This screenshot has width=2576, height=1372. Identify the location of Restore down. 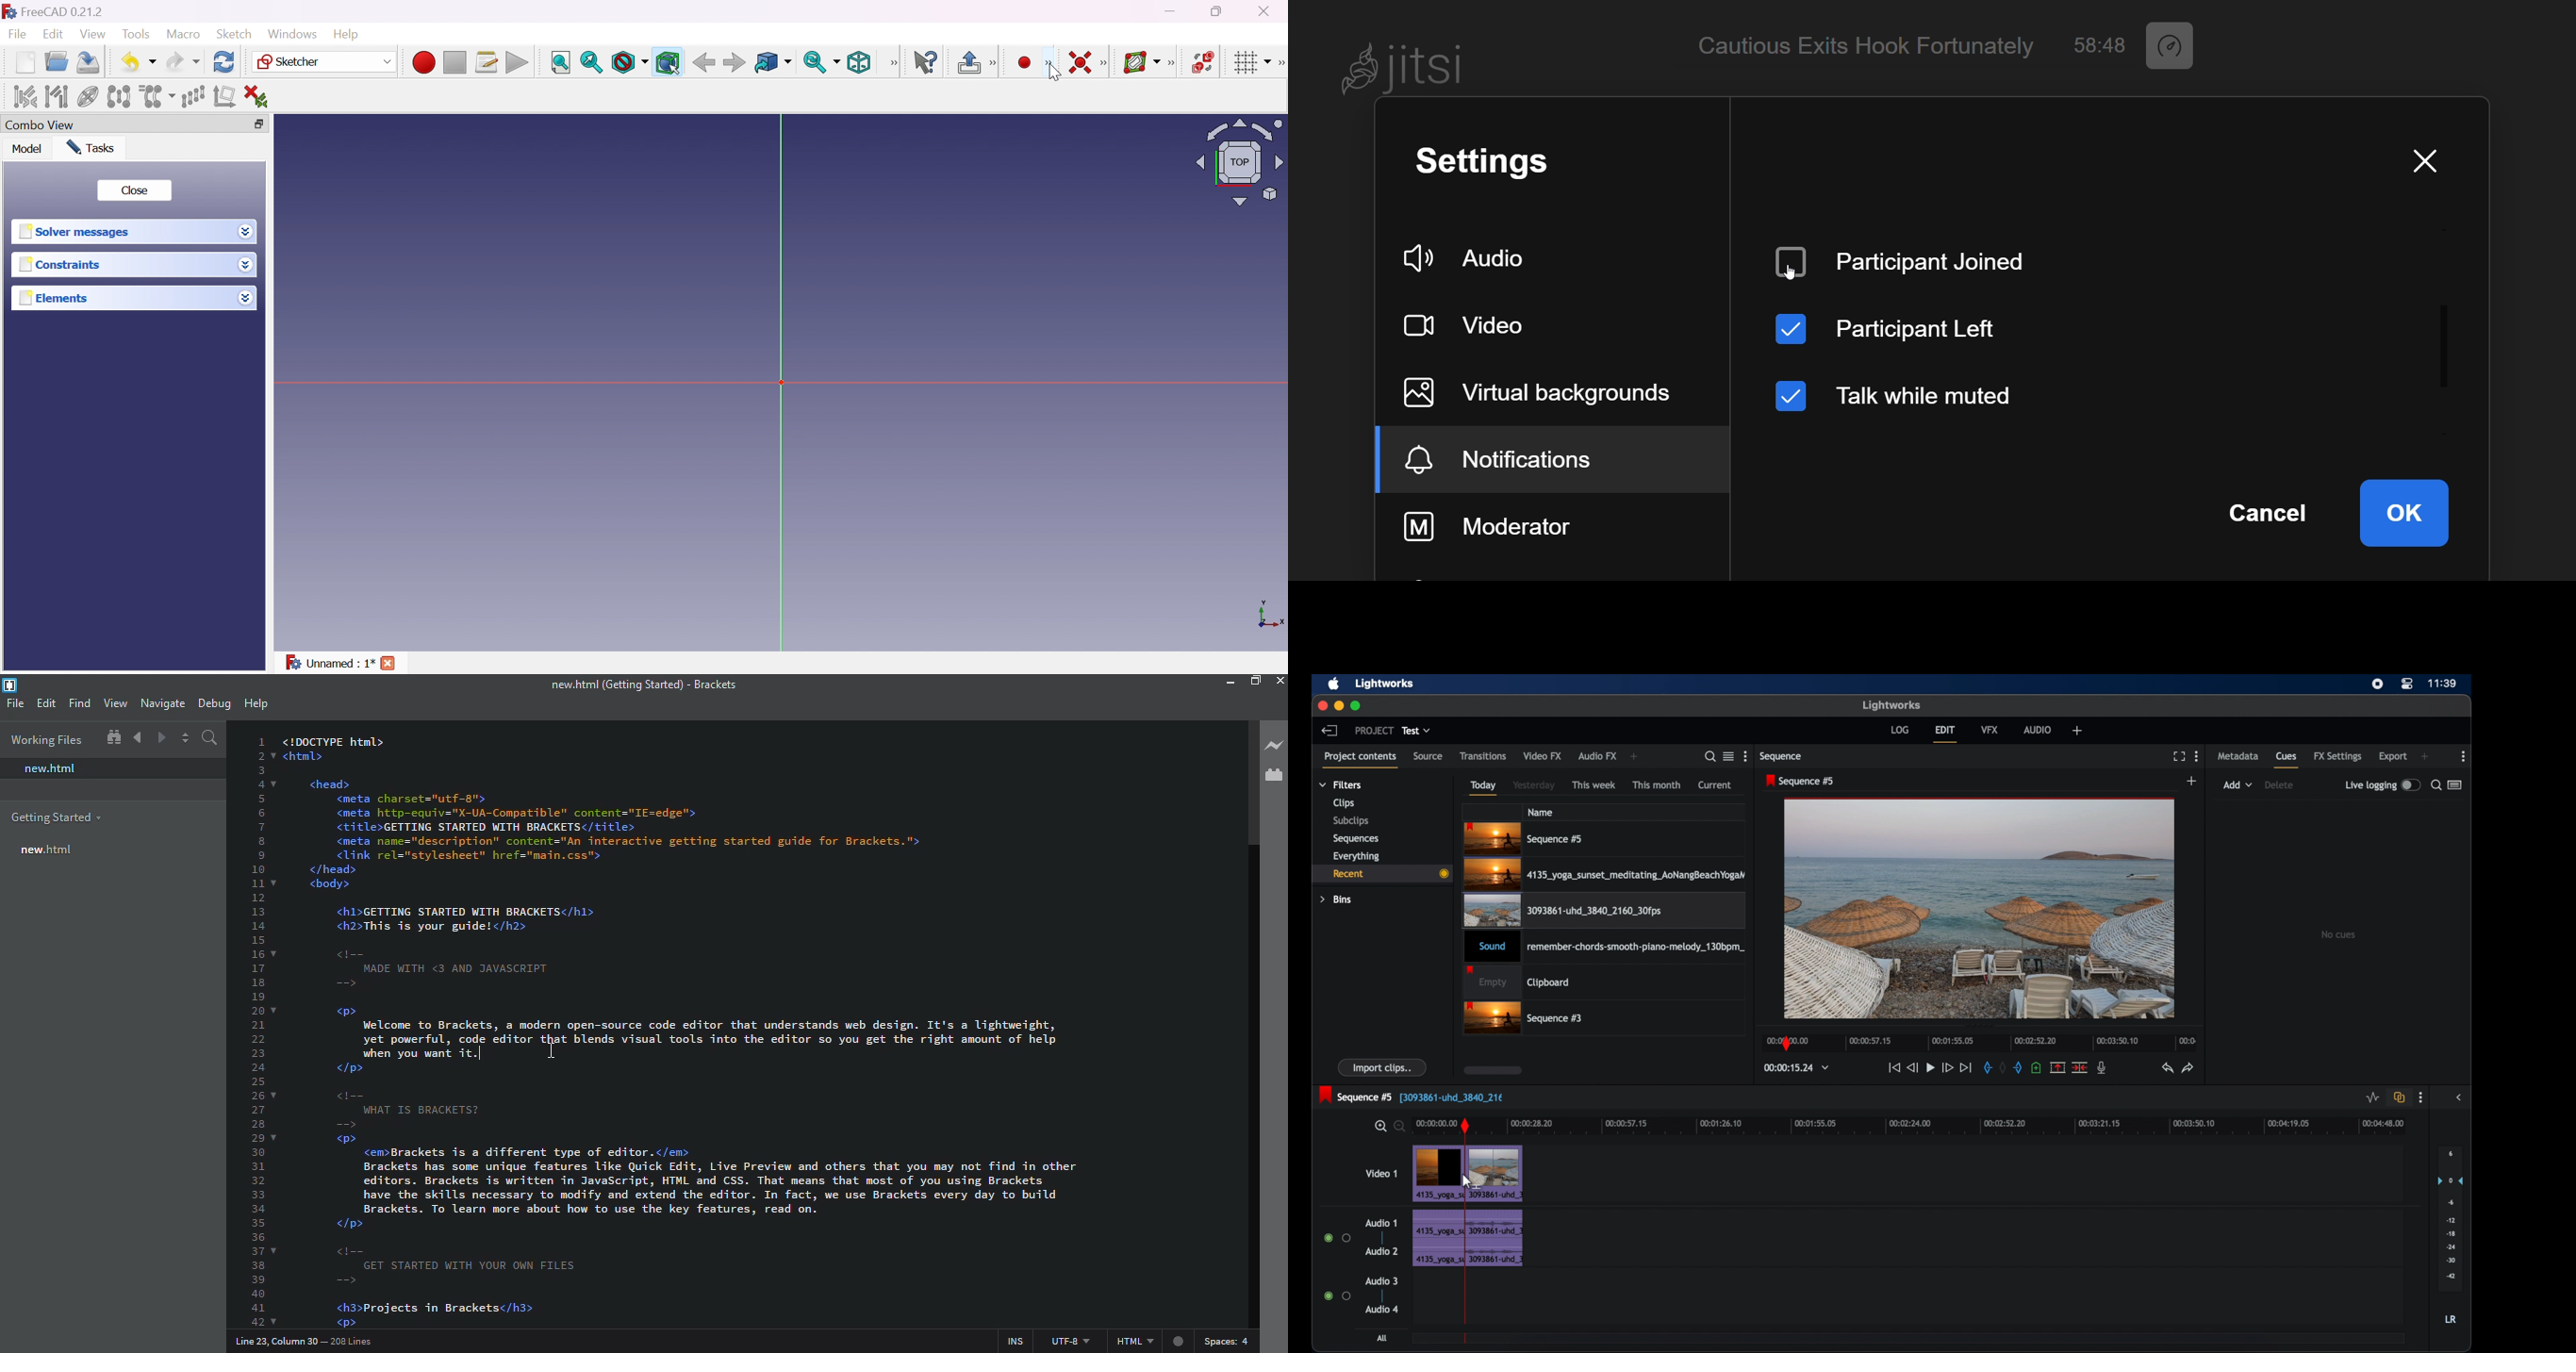
(1222, 10).